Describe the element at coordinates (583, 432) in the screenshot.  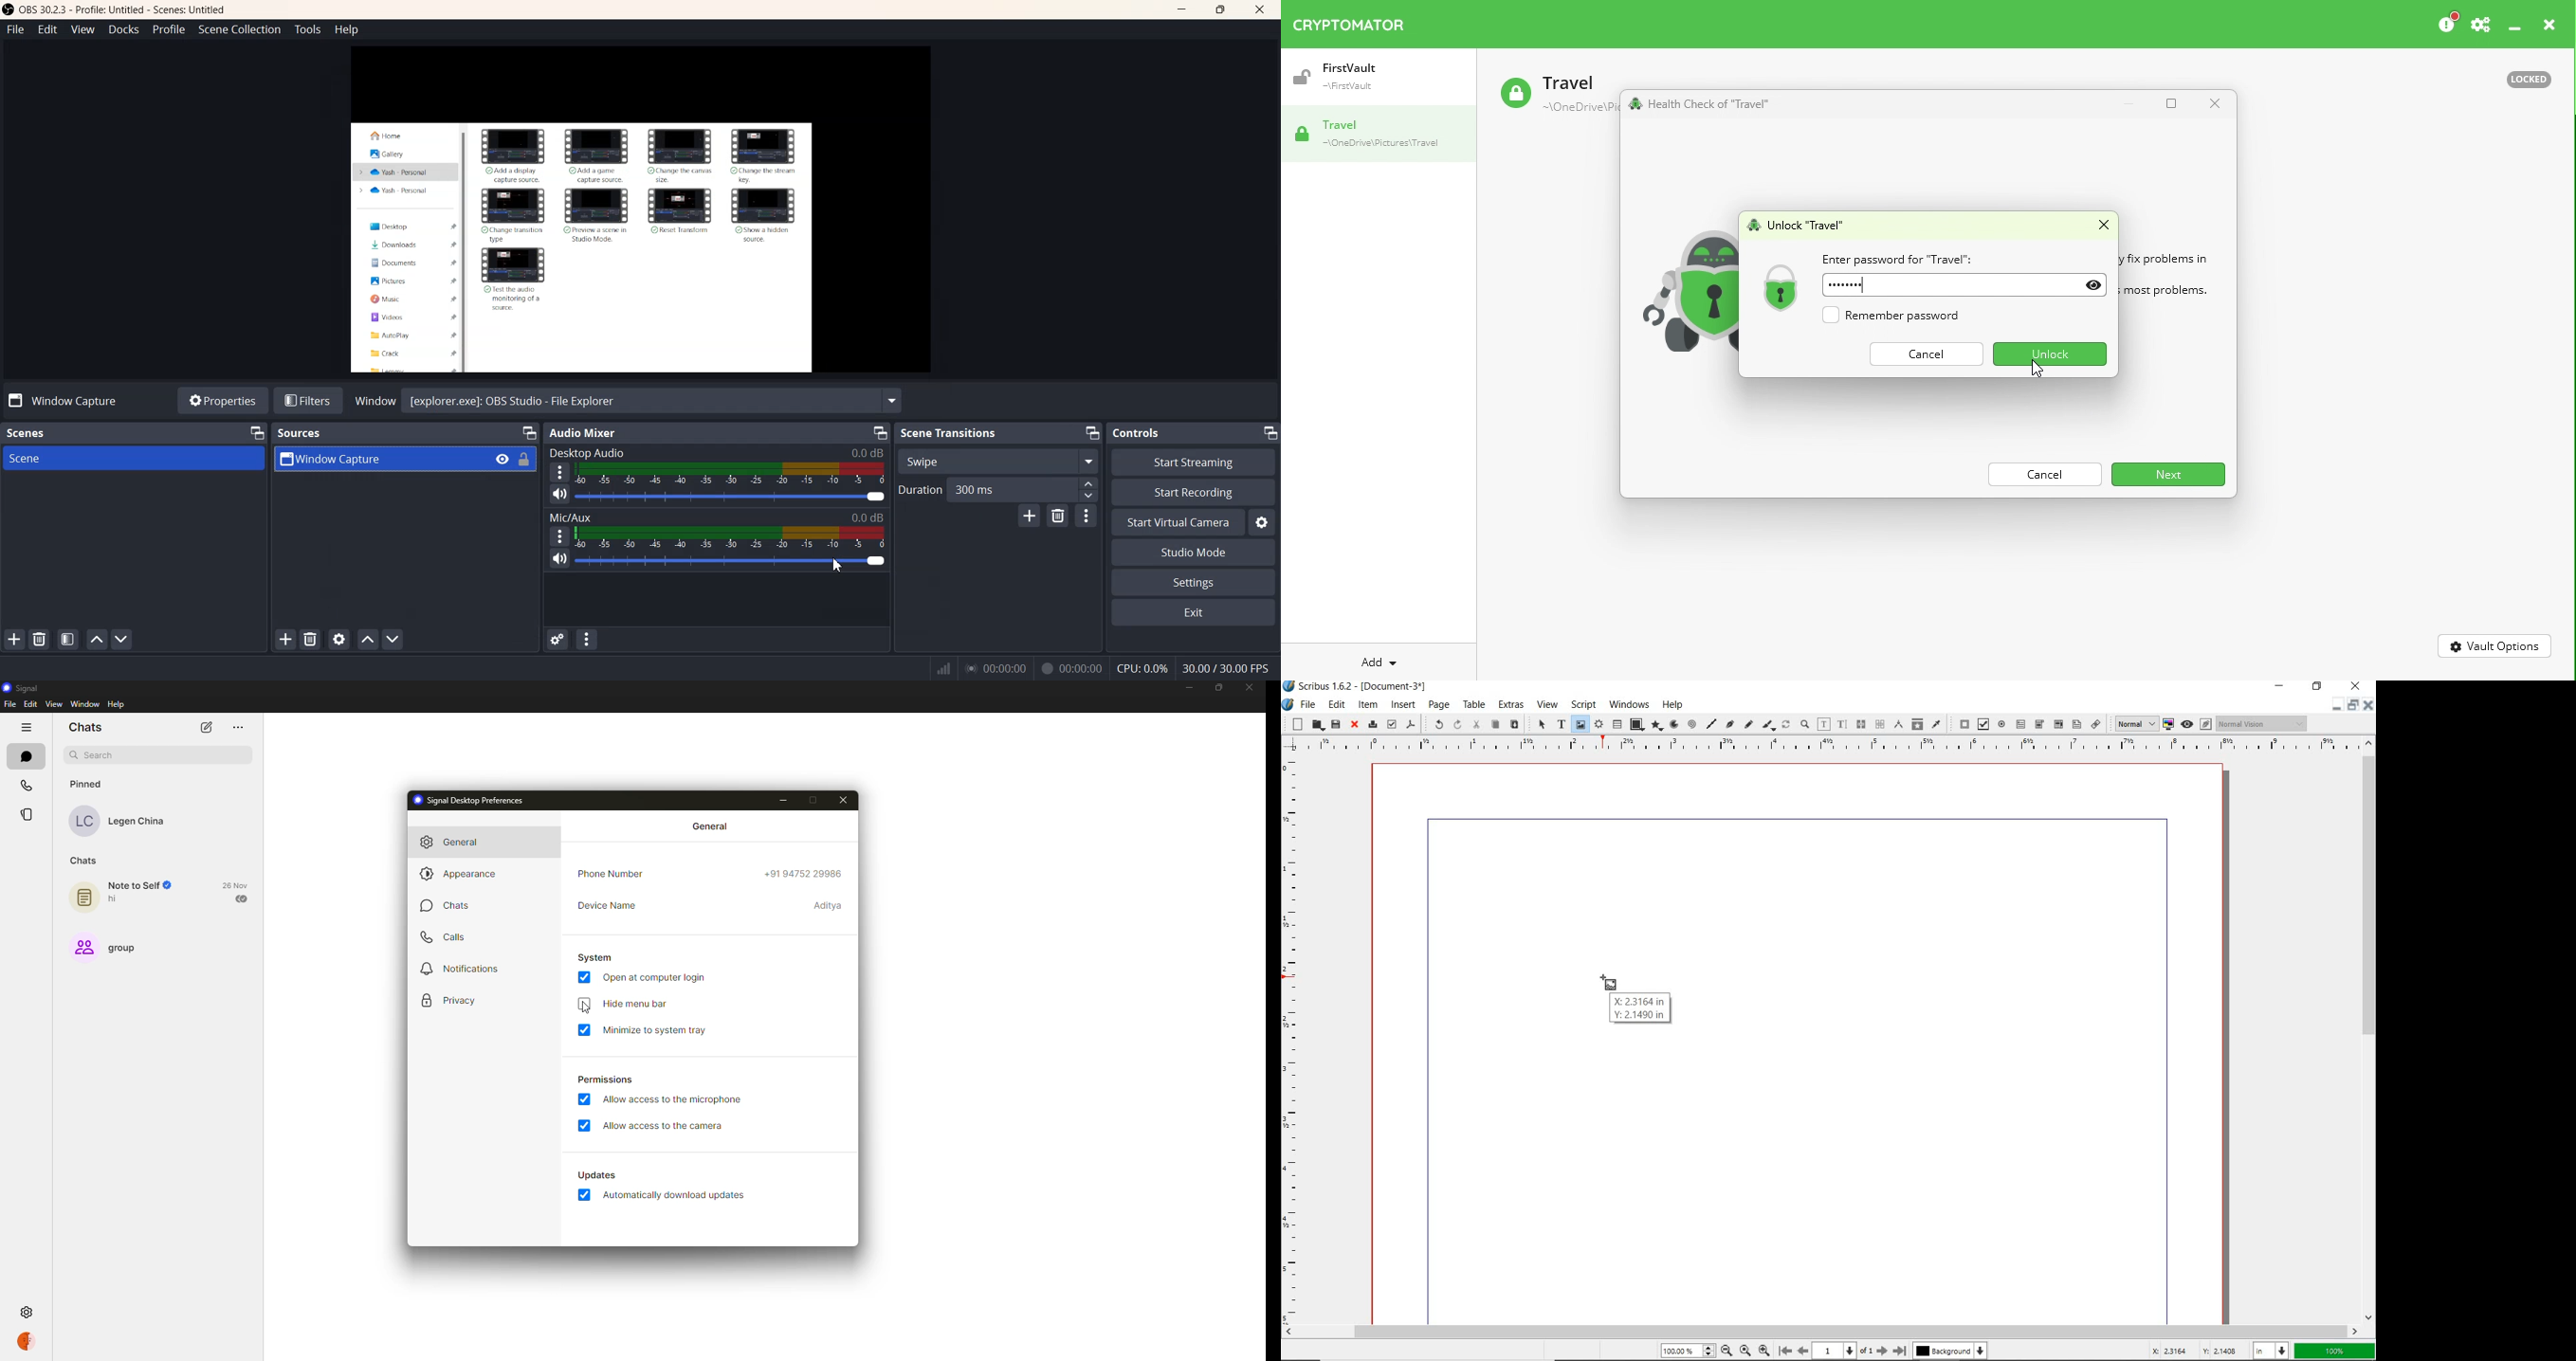
I see `Audio Mixer` at that location.